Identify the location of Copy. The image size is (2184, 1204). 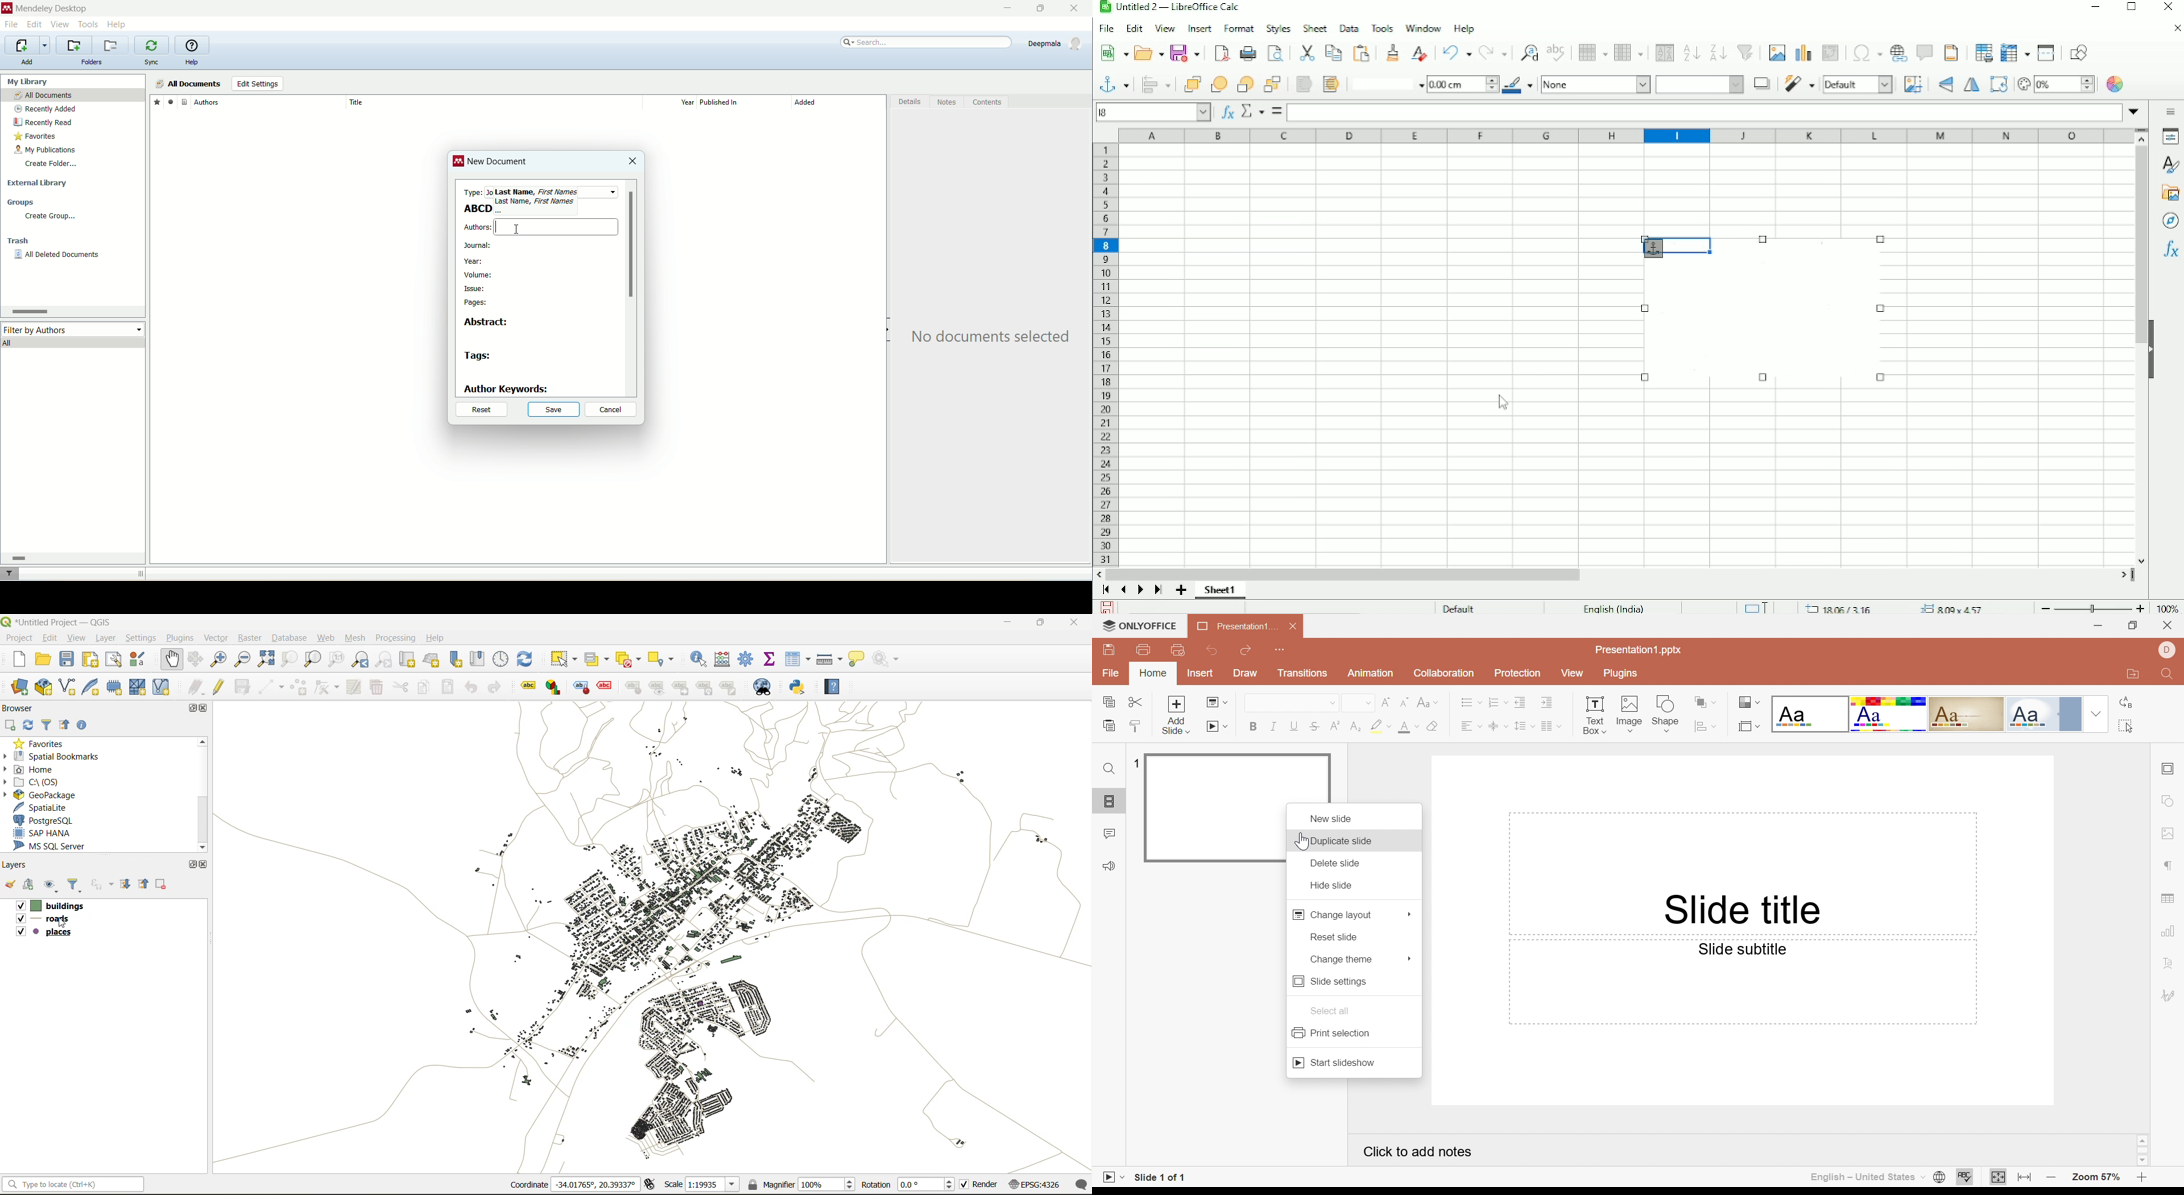
(1109, 700).